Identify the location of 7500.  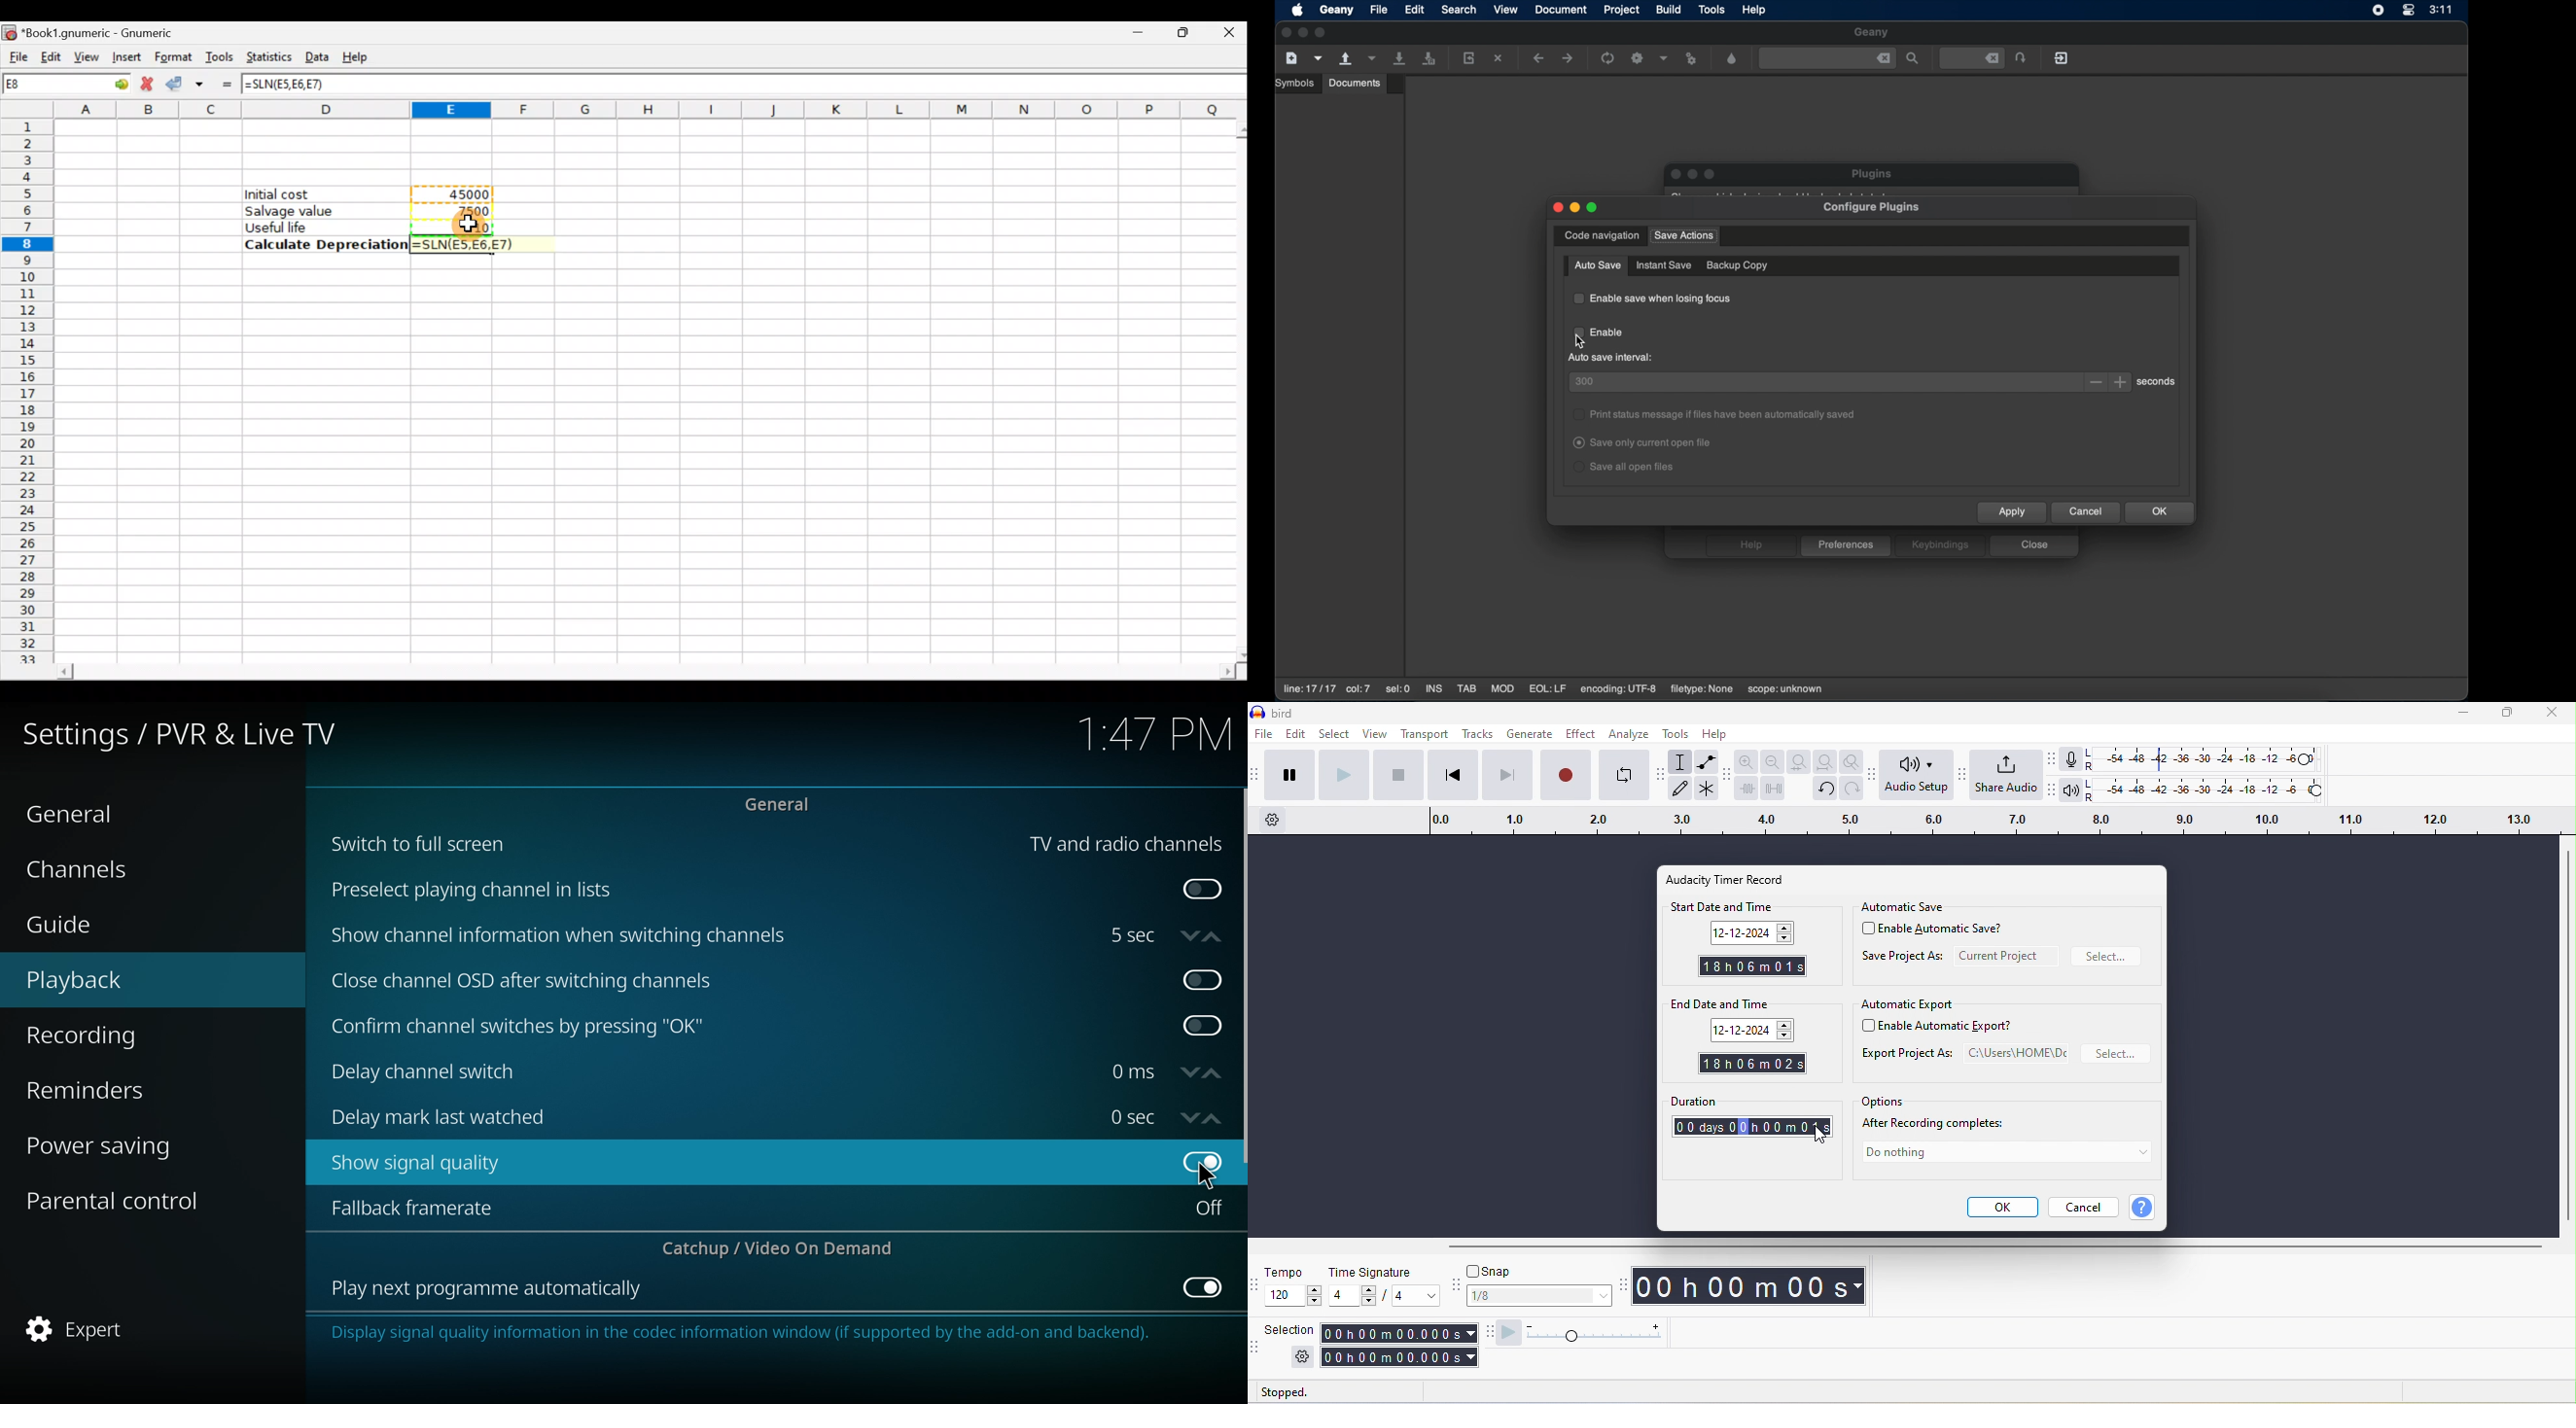
(467, 211).